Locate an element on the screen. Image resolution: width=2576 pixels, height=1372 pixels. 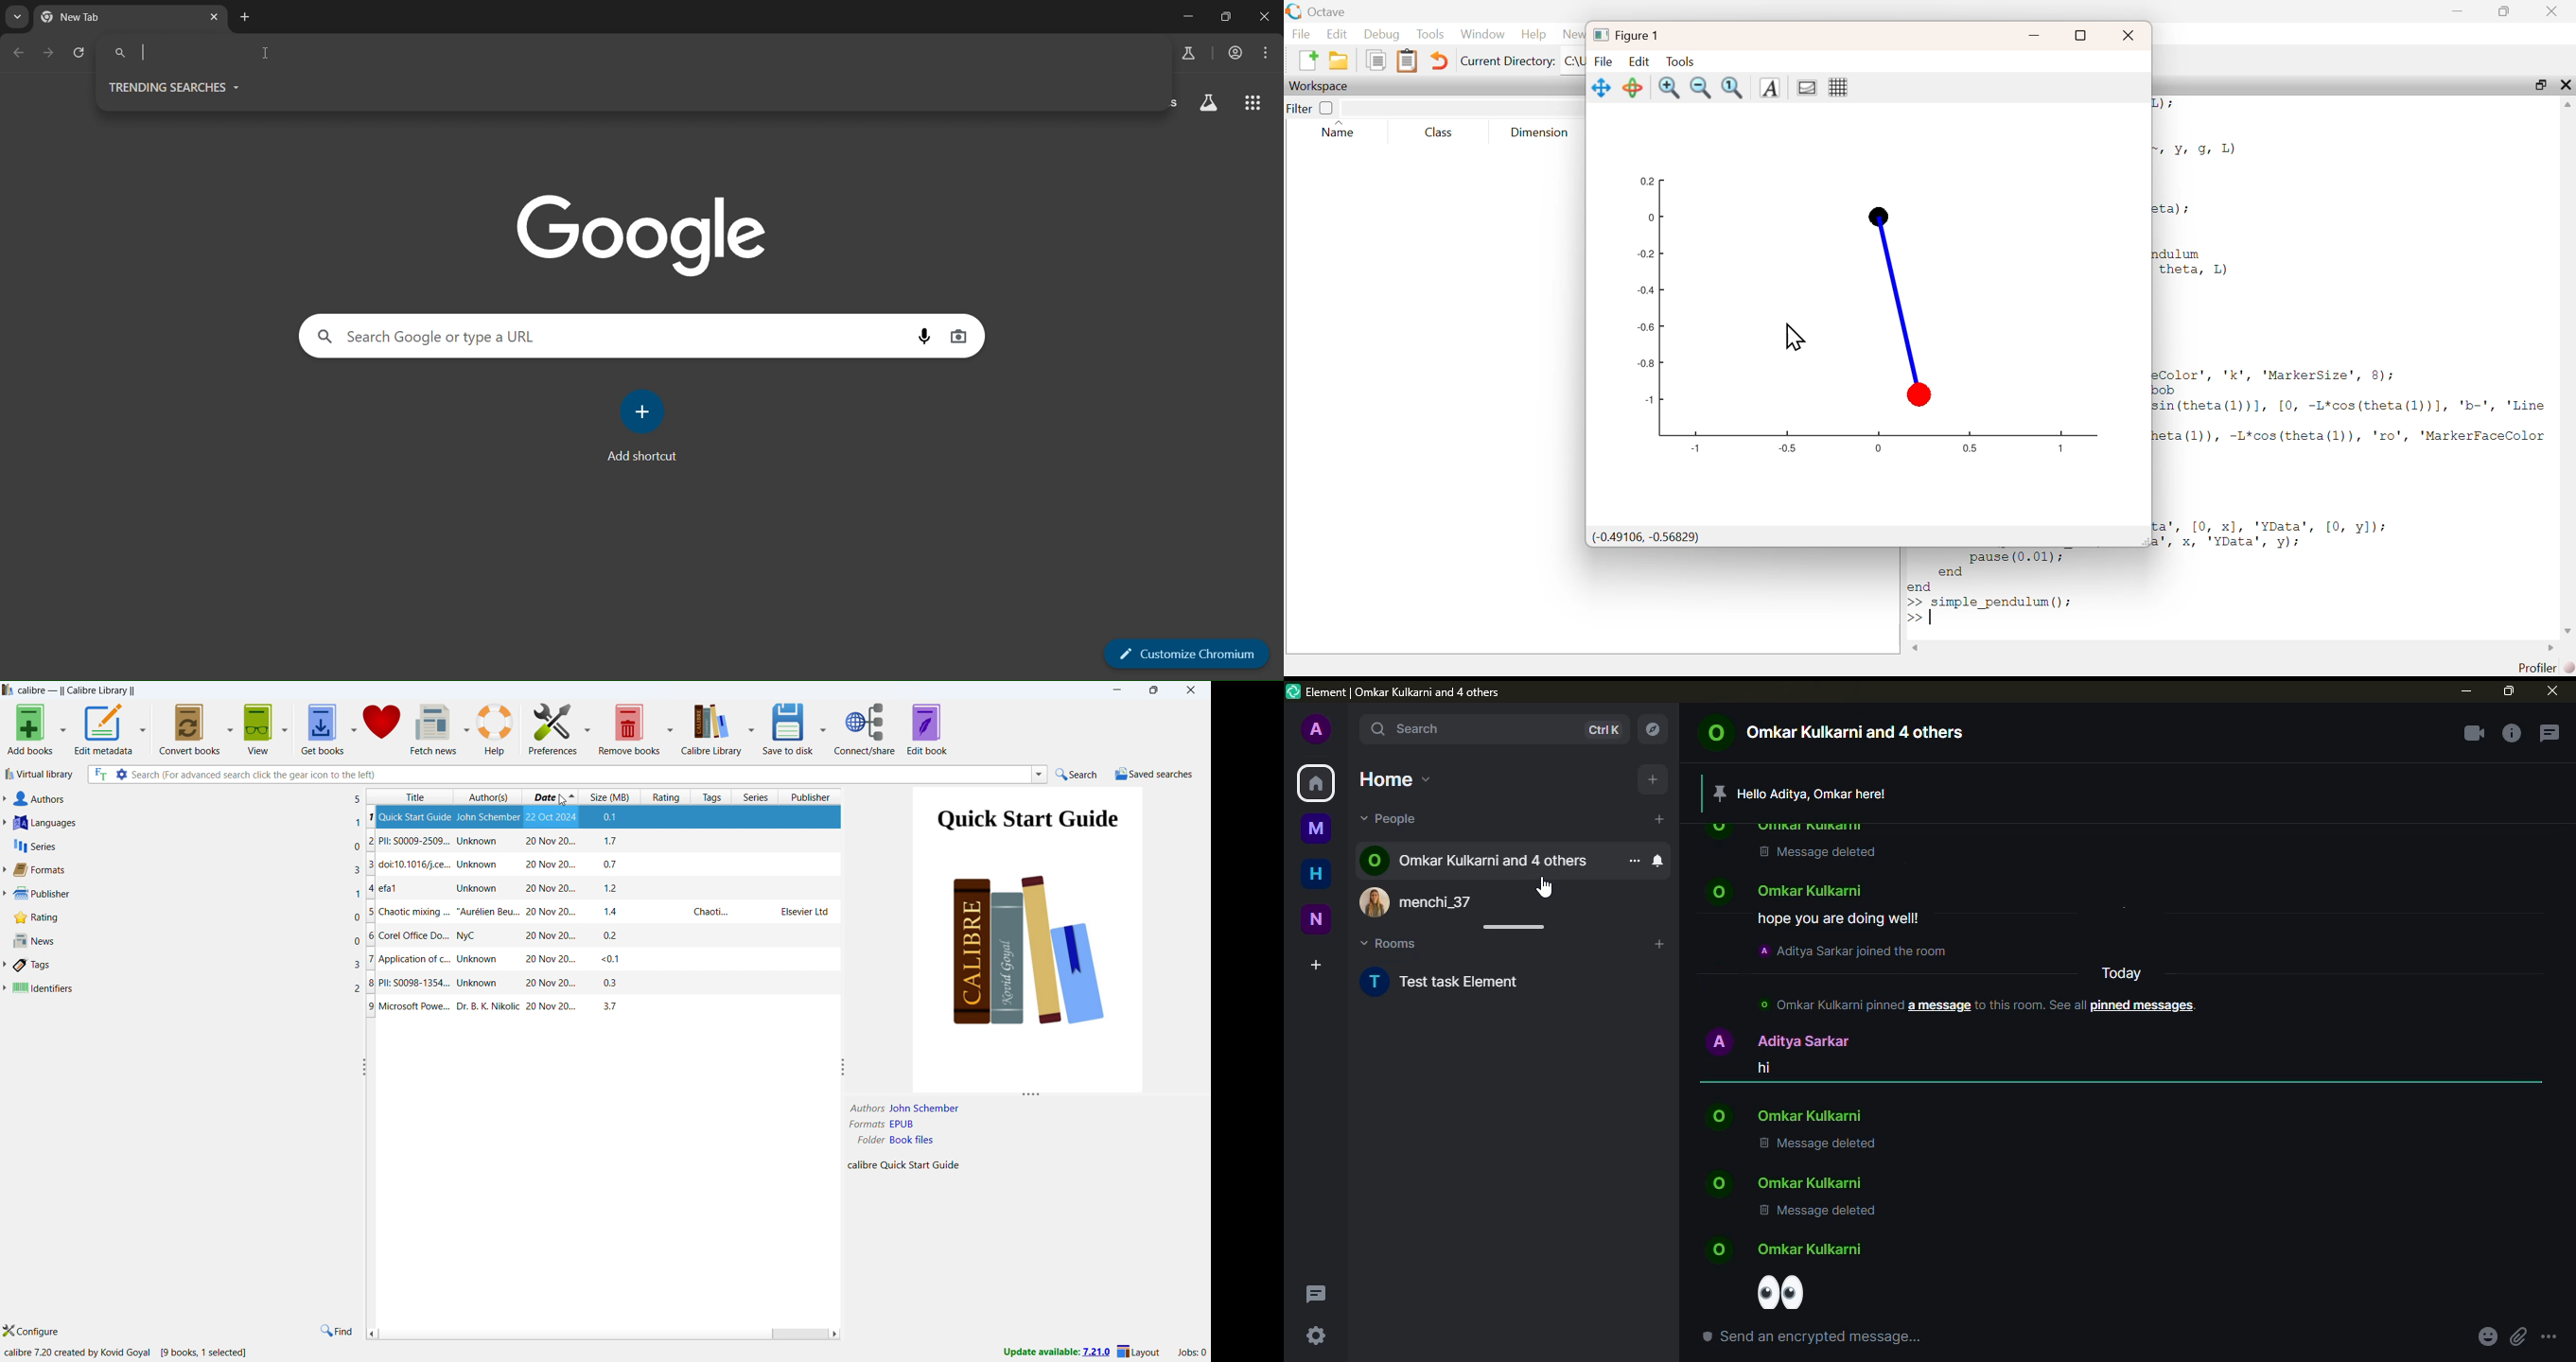
go back one page is located at coordinates (18, 56).